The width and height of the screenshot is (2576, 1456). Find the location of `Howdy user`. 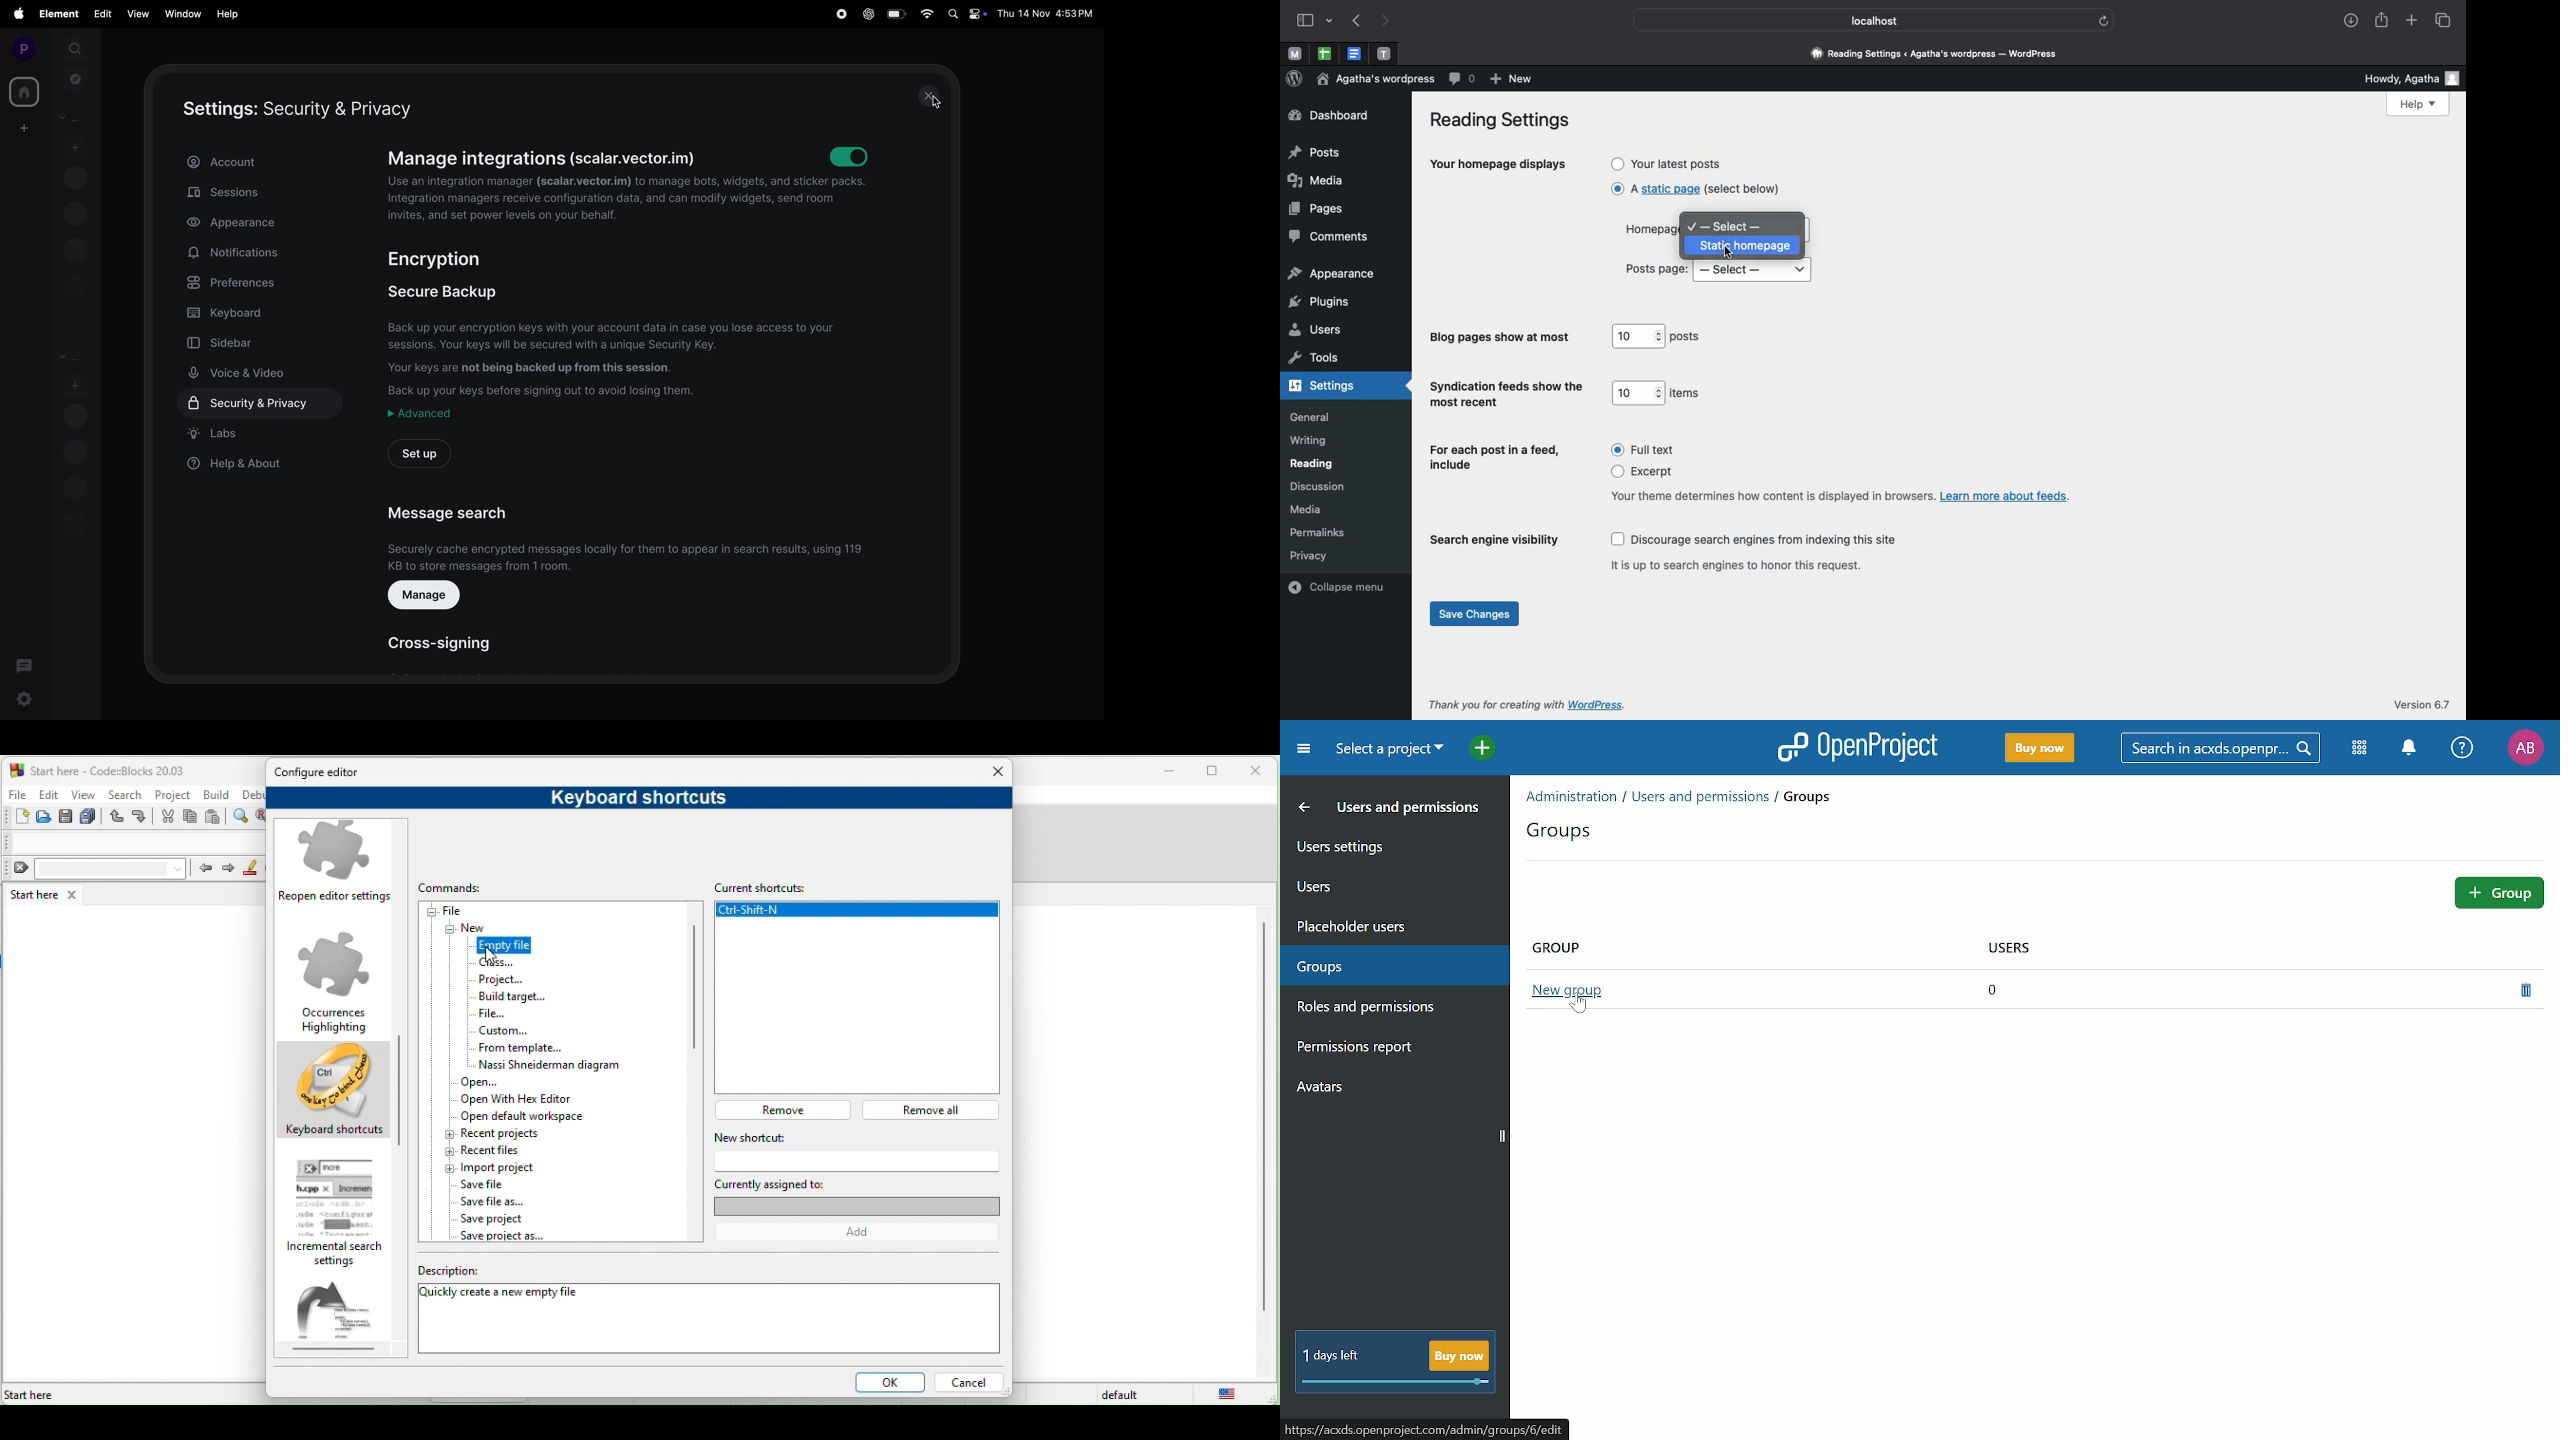

Howdy user is located at coordinates (2404, 77).